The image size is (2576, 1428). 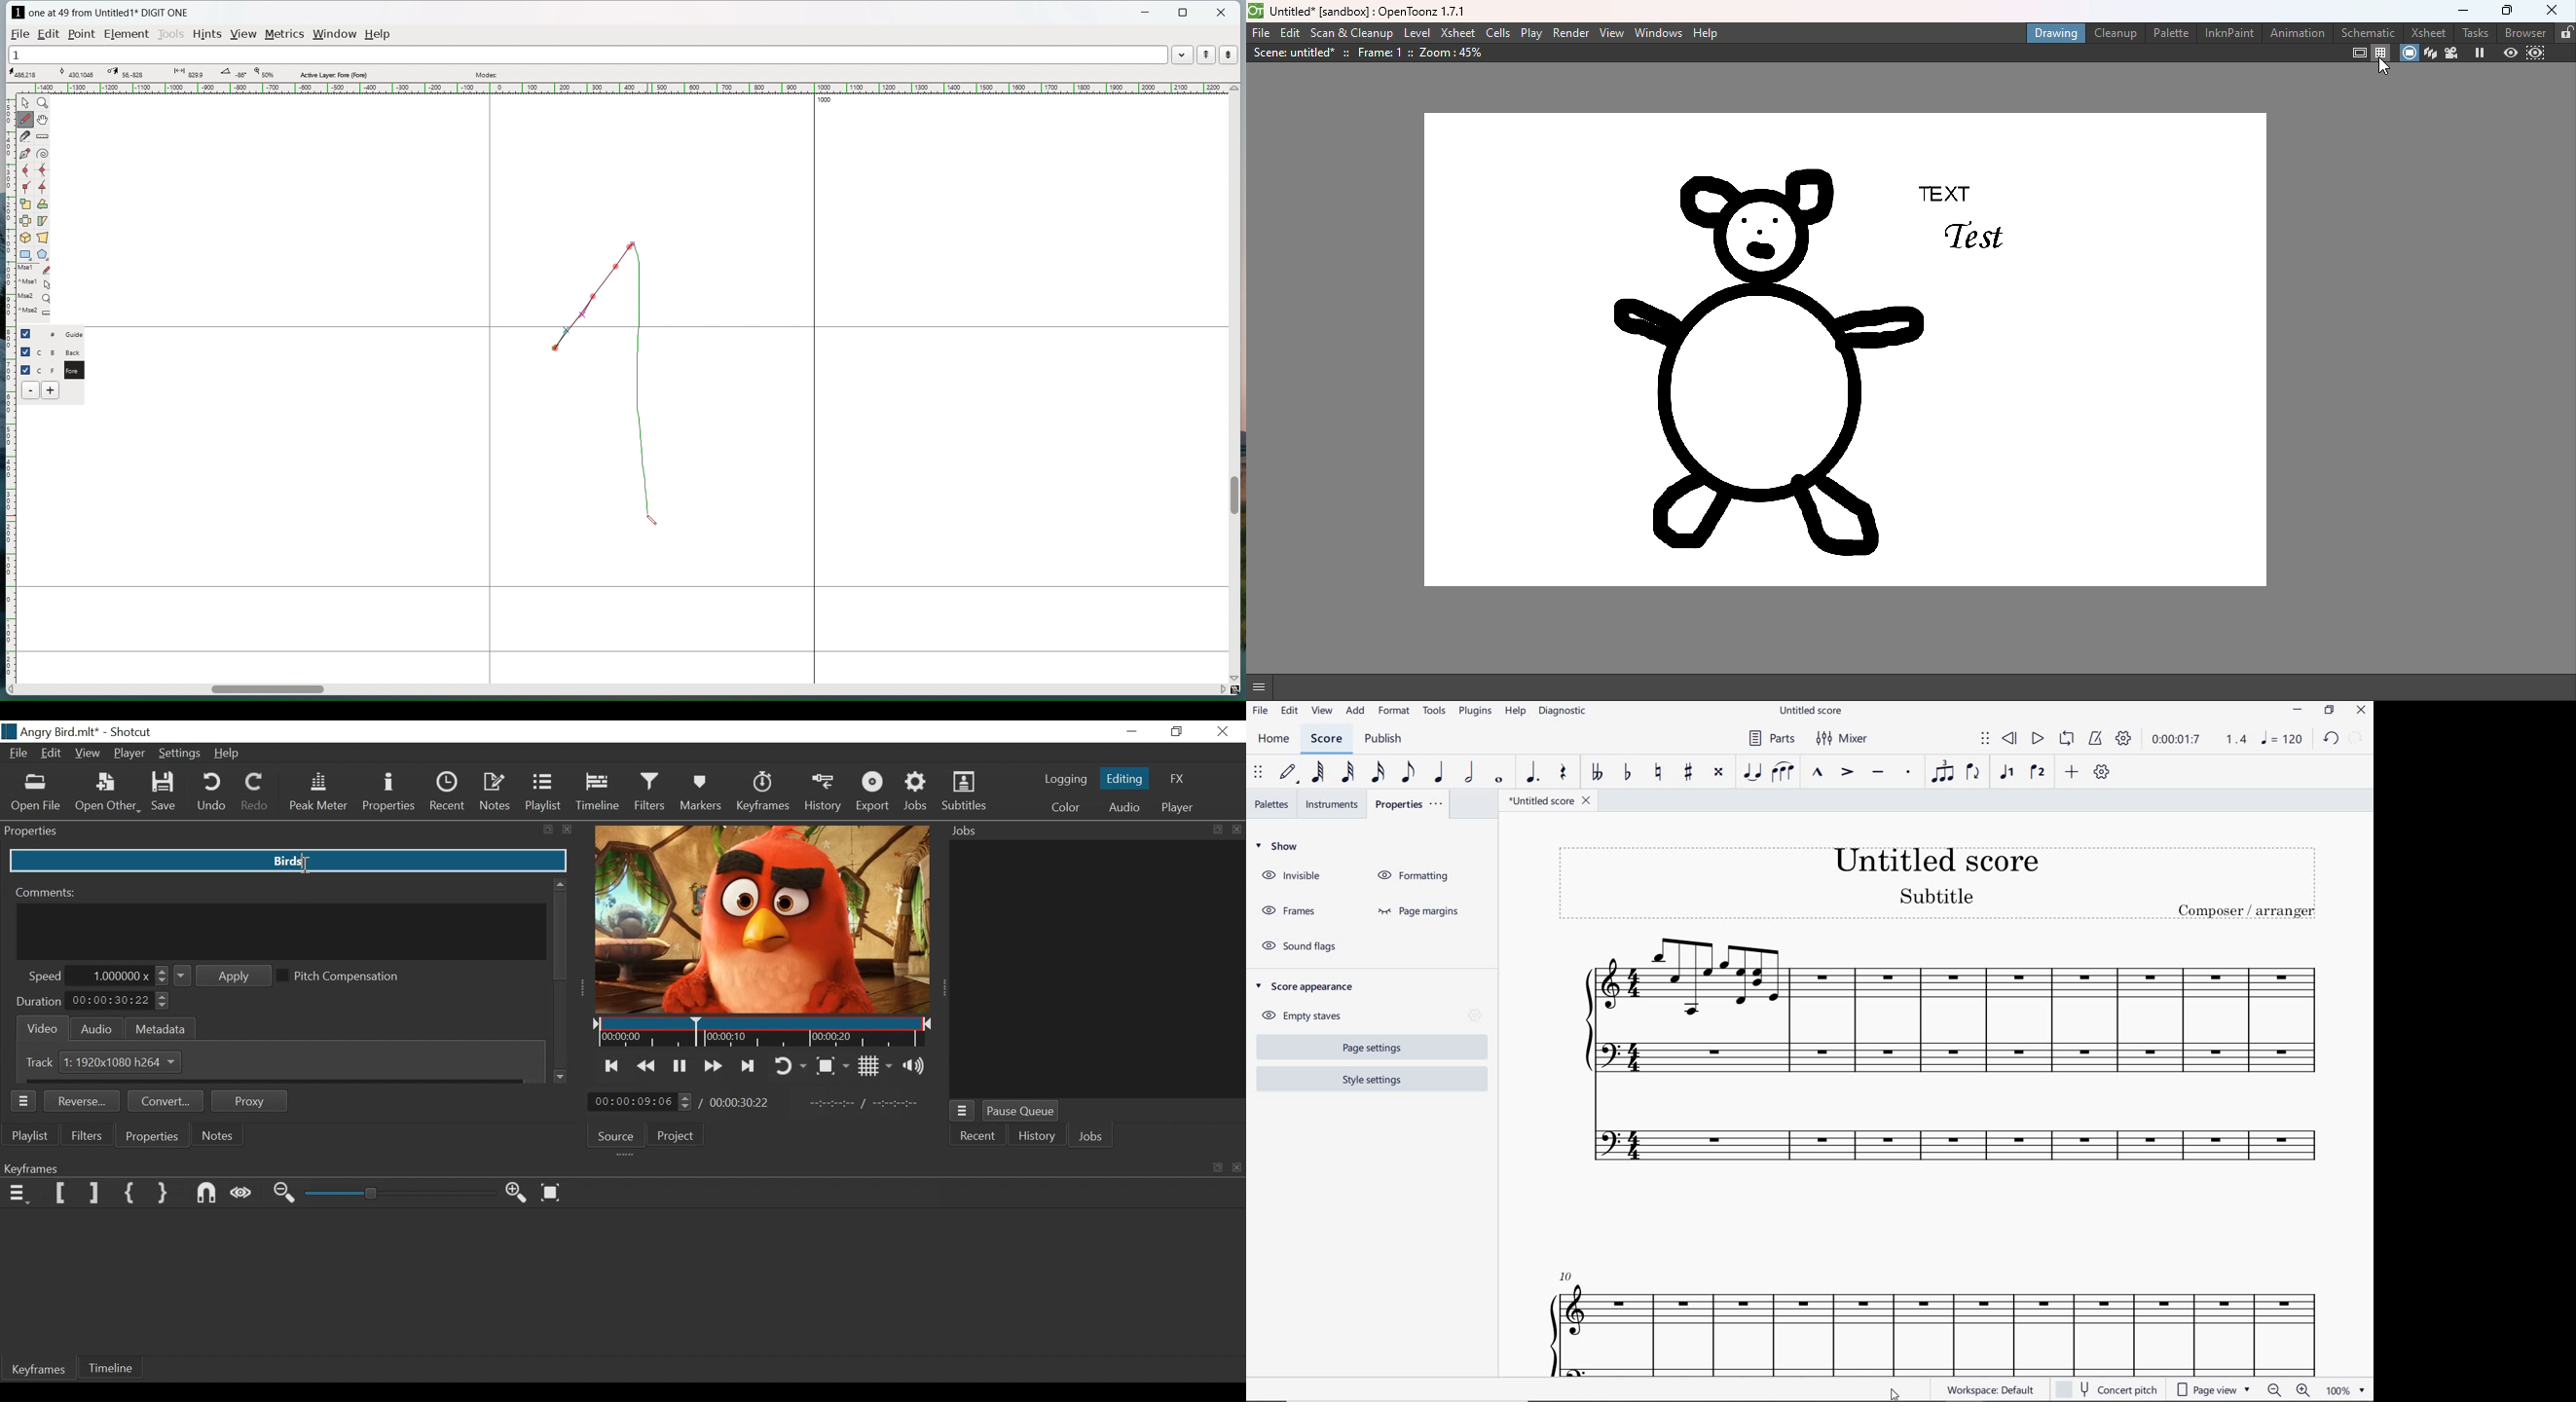 I want to click on Cells, so click(x=1499, y=32).